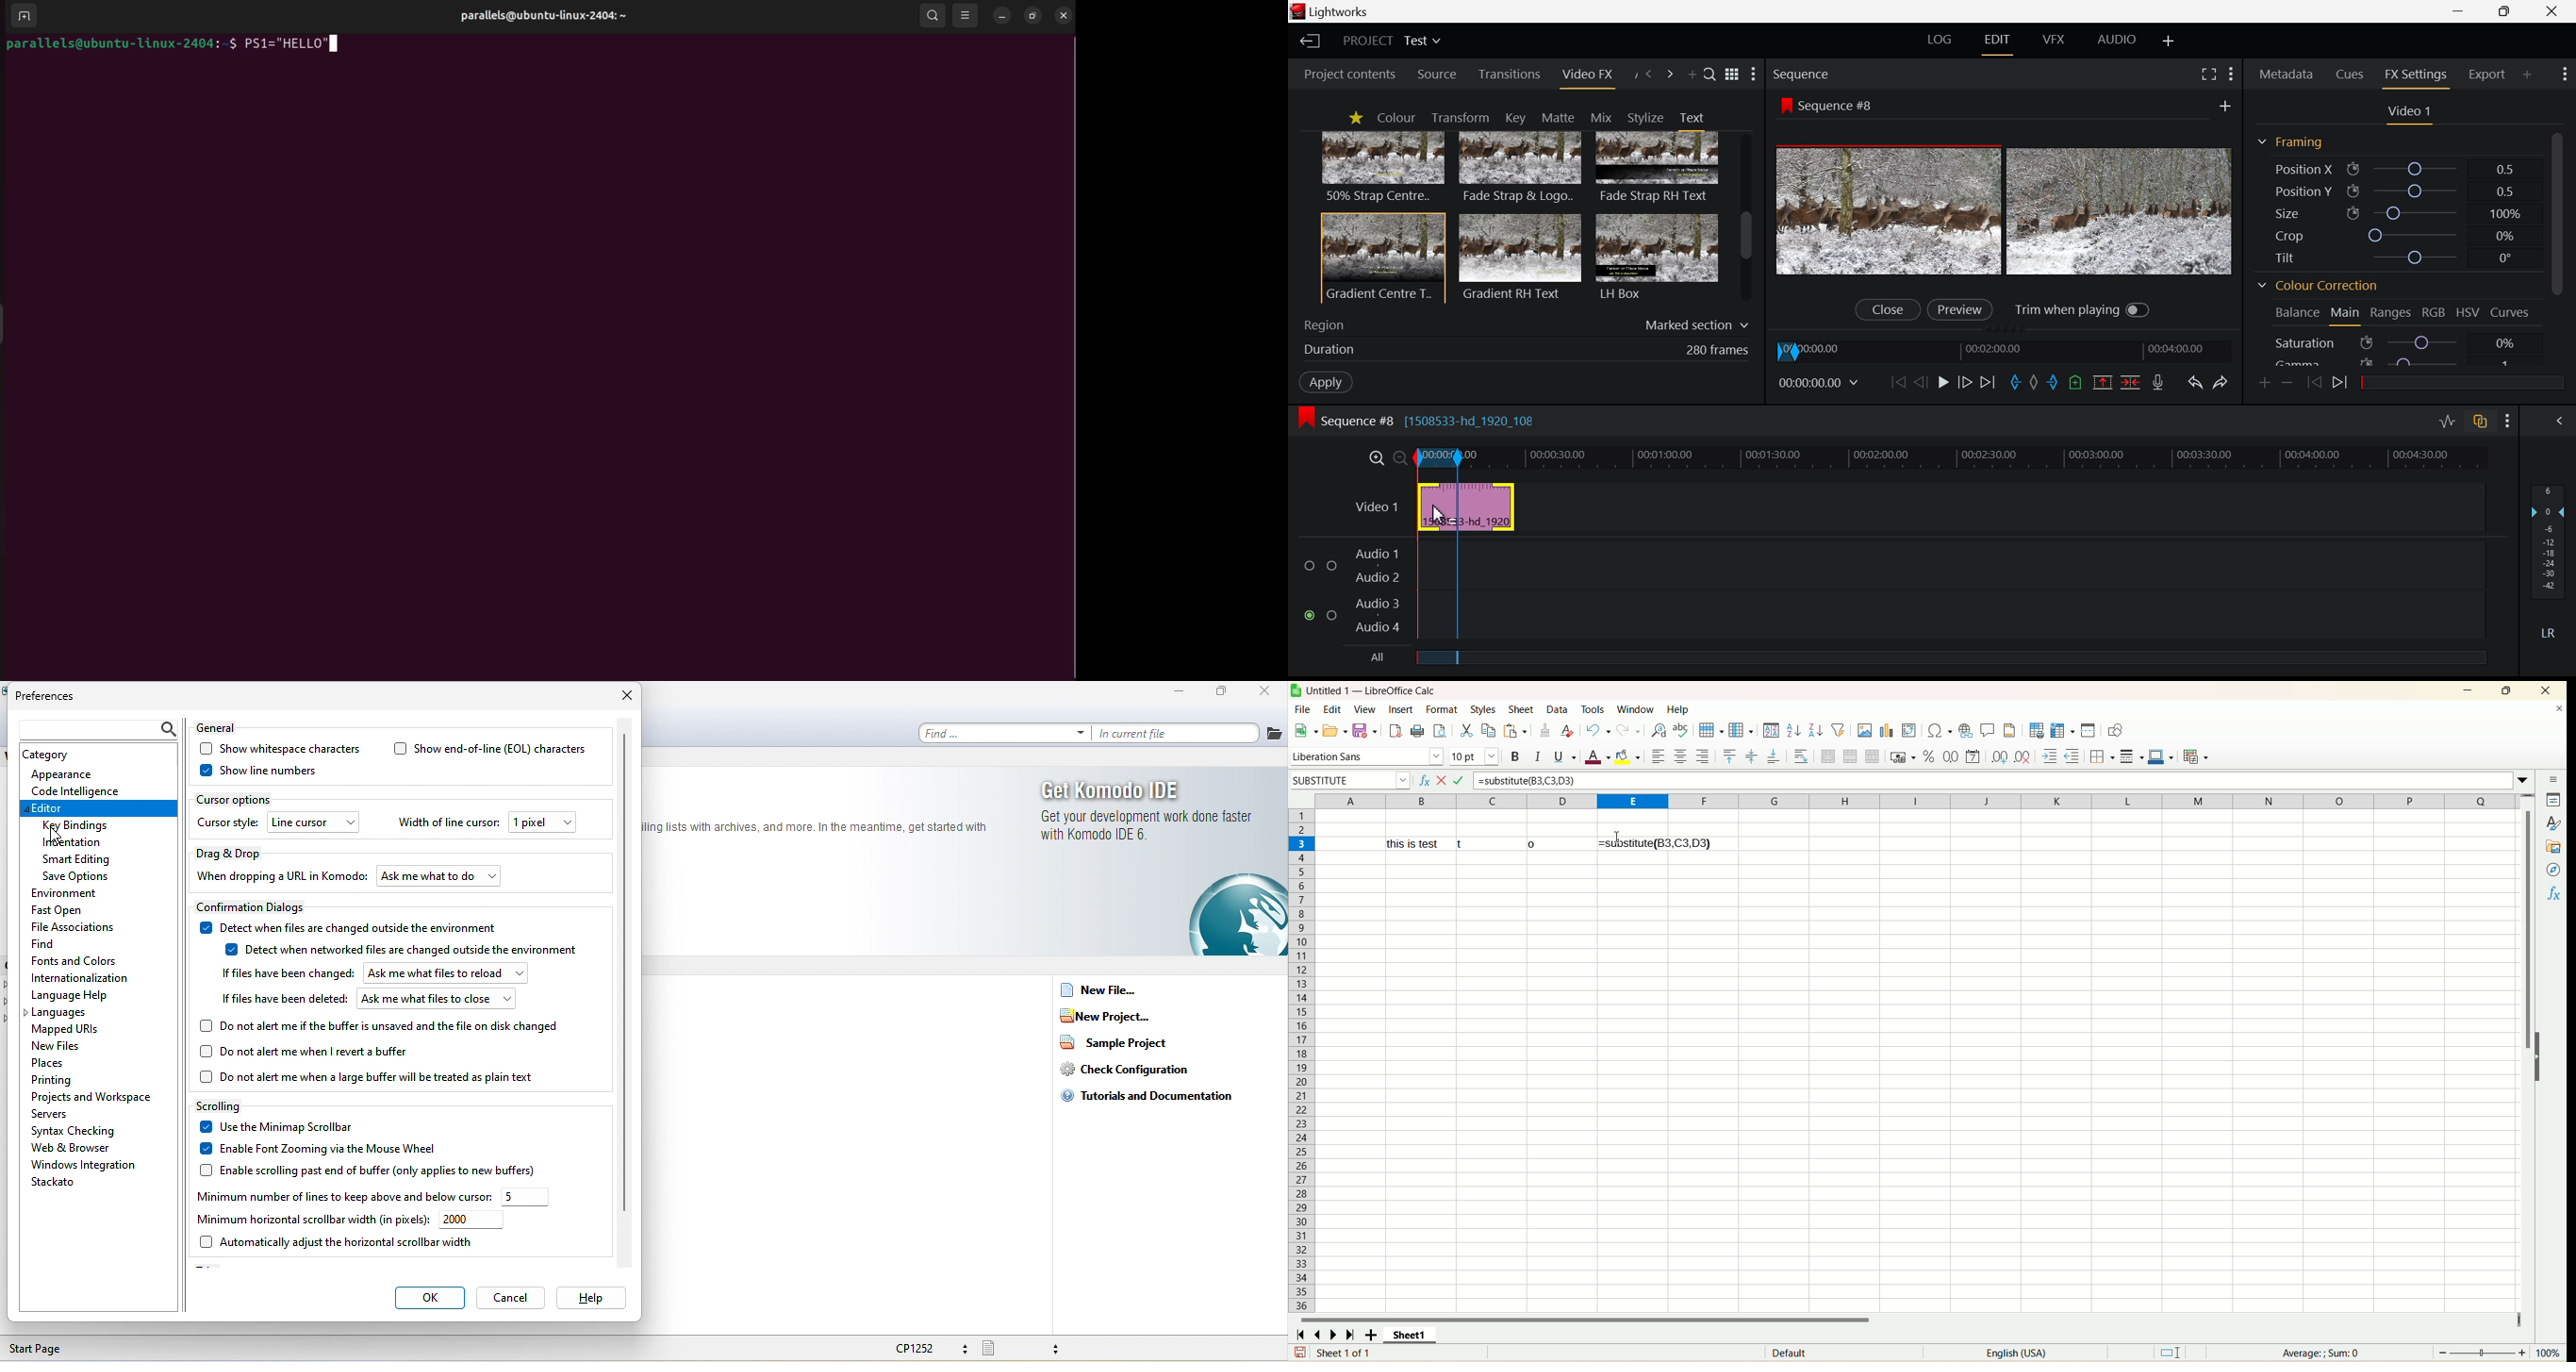 The width and height of the screenshot is (2576, 1372). Describe the element at coordinates (2505, 690) in the screenshot. I see `maximize` at that location.